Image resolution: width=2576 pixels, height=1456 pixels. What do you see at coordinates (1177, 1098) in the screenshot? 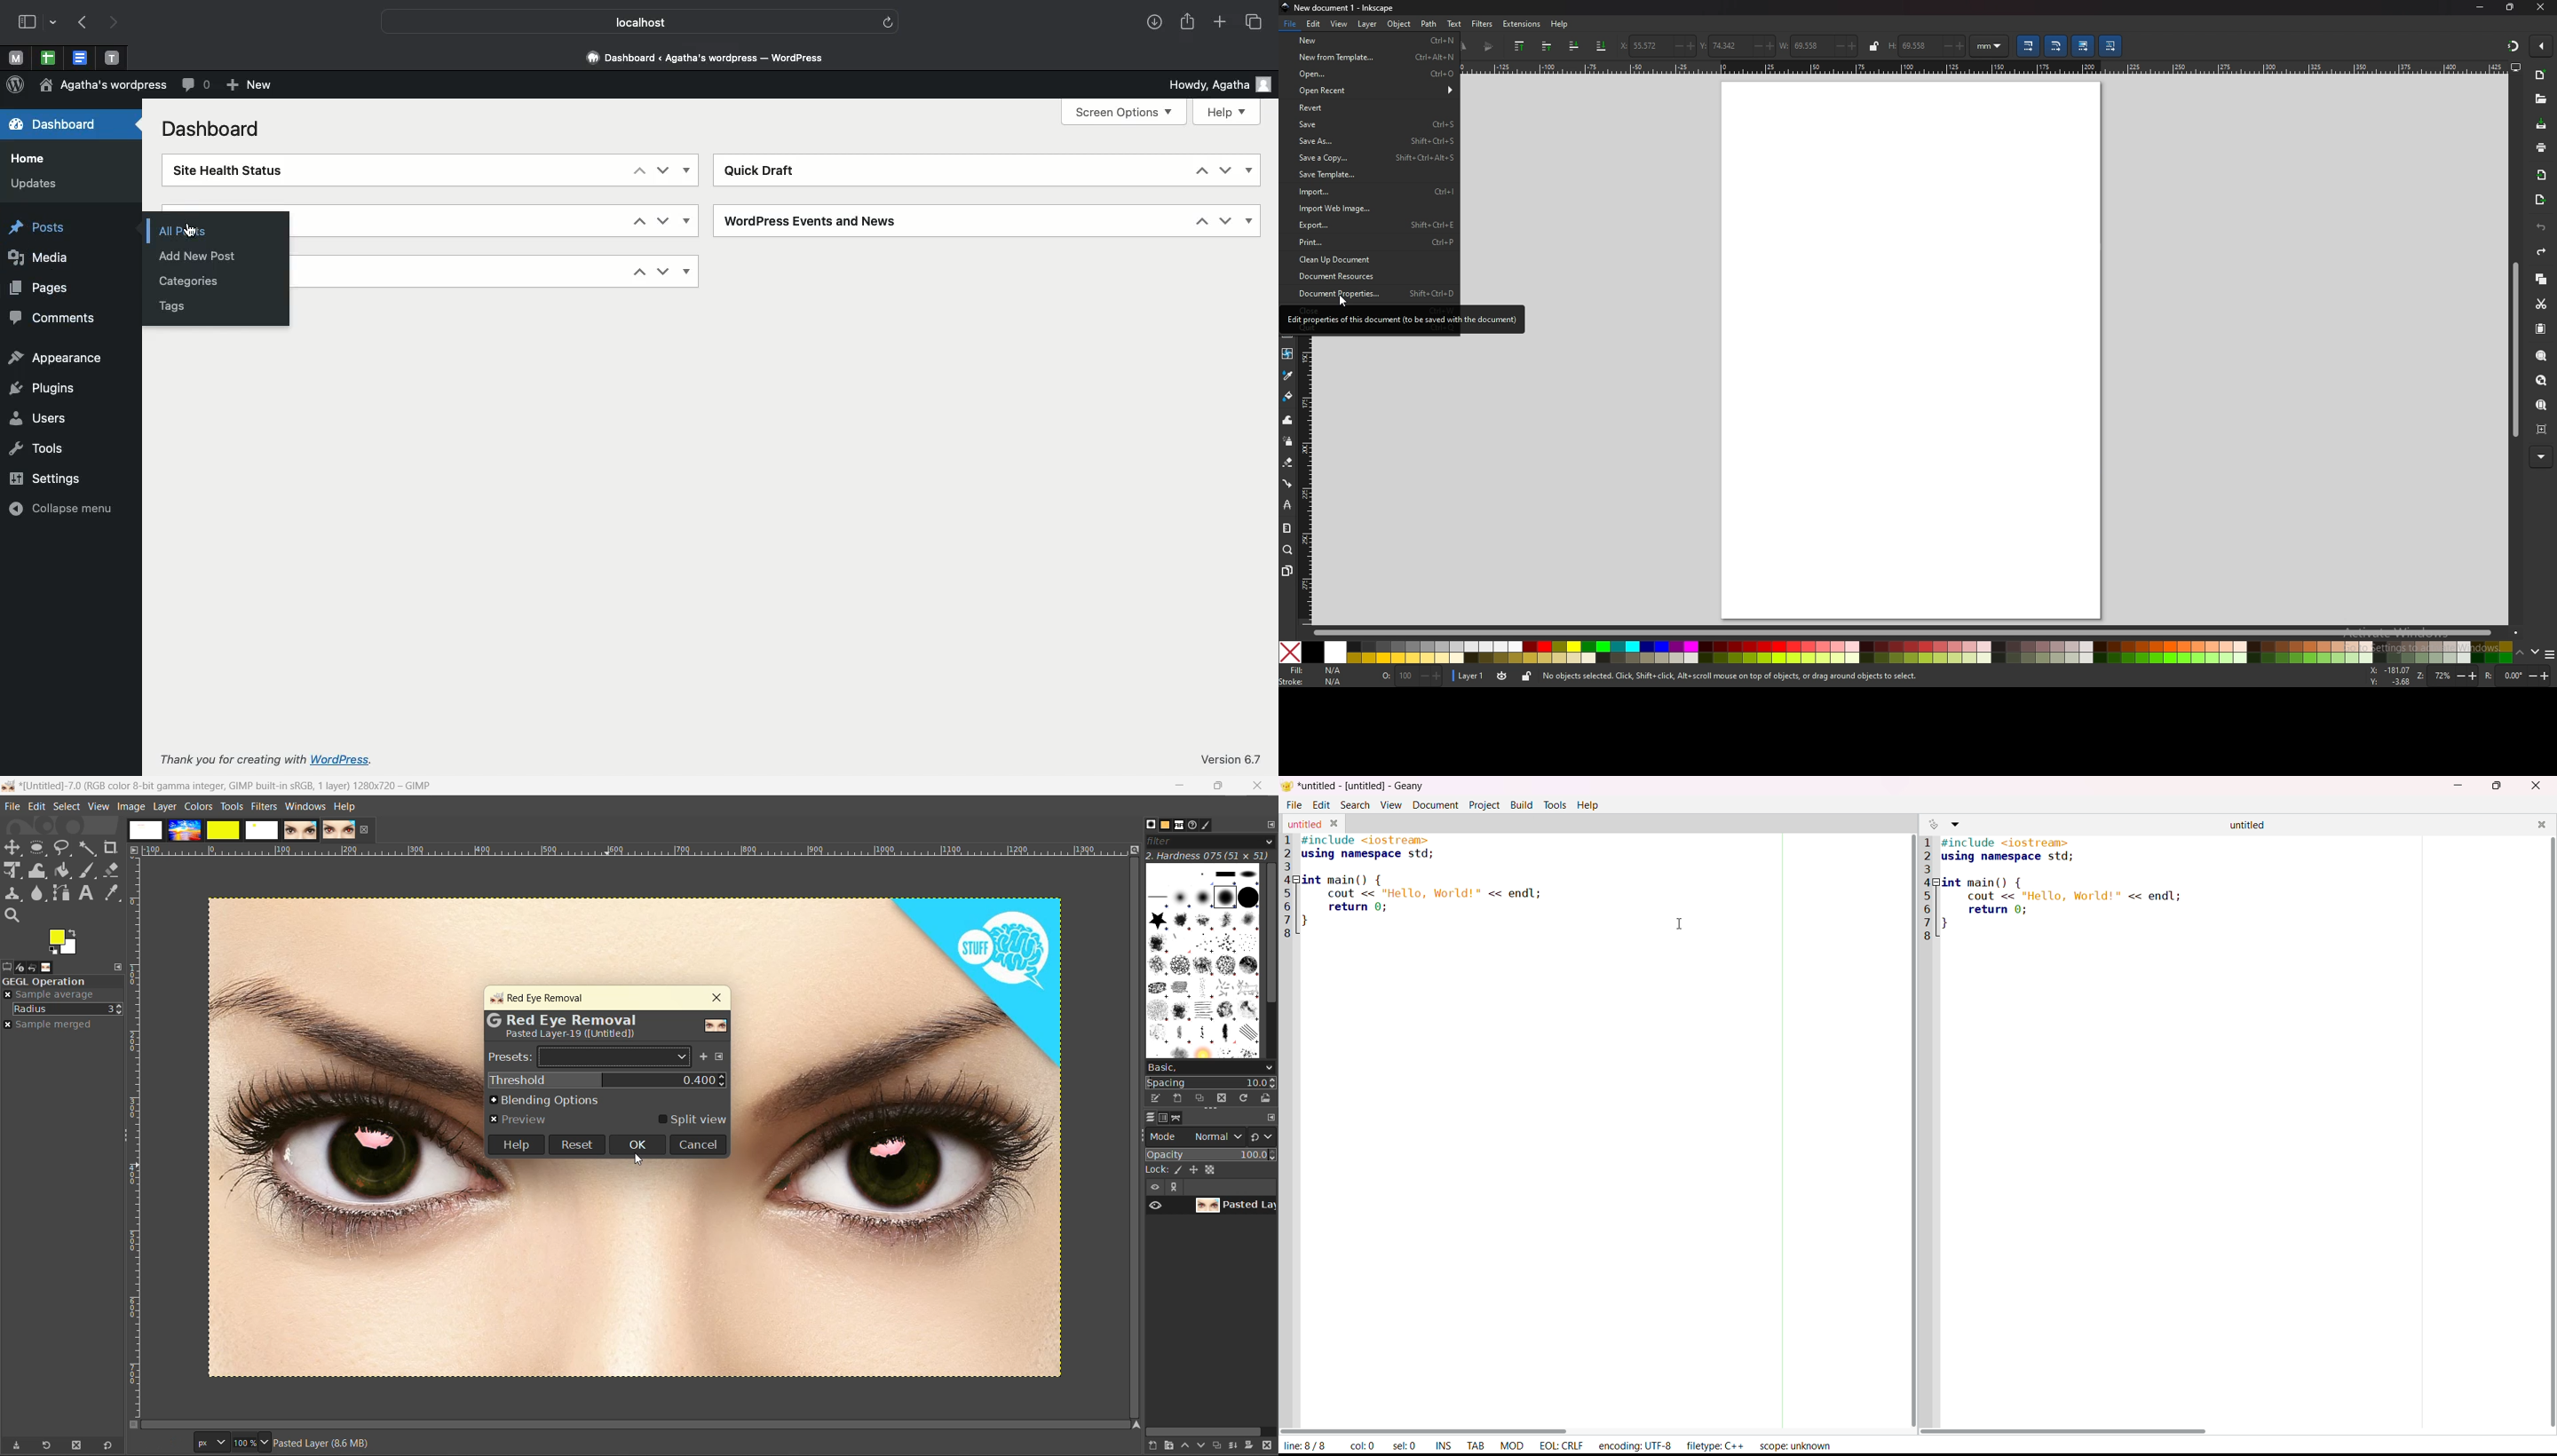
I see `create a new brush` at bounding box center [1177, 1098].